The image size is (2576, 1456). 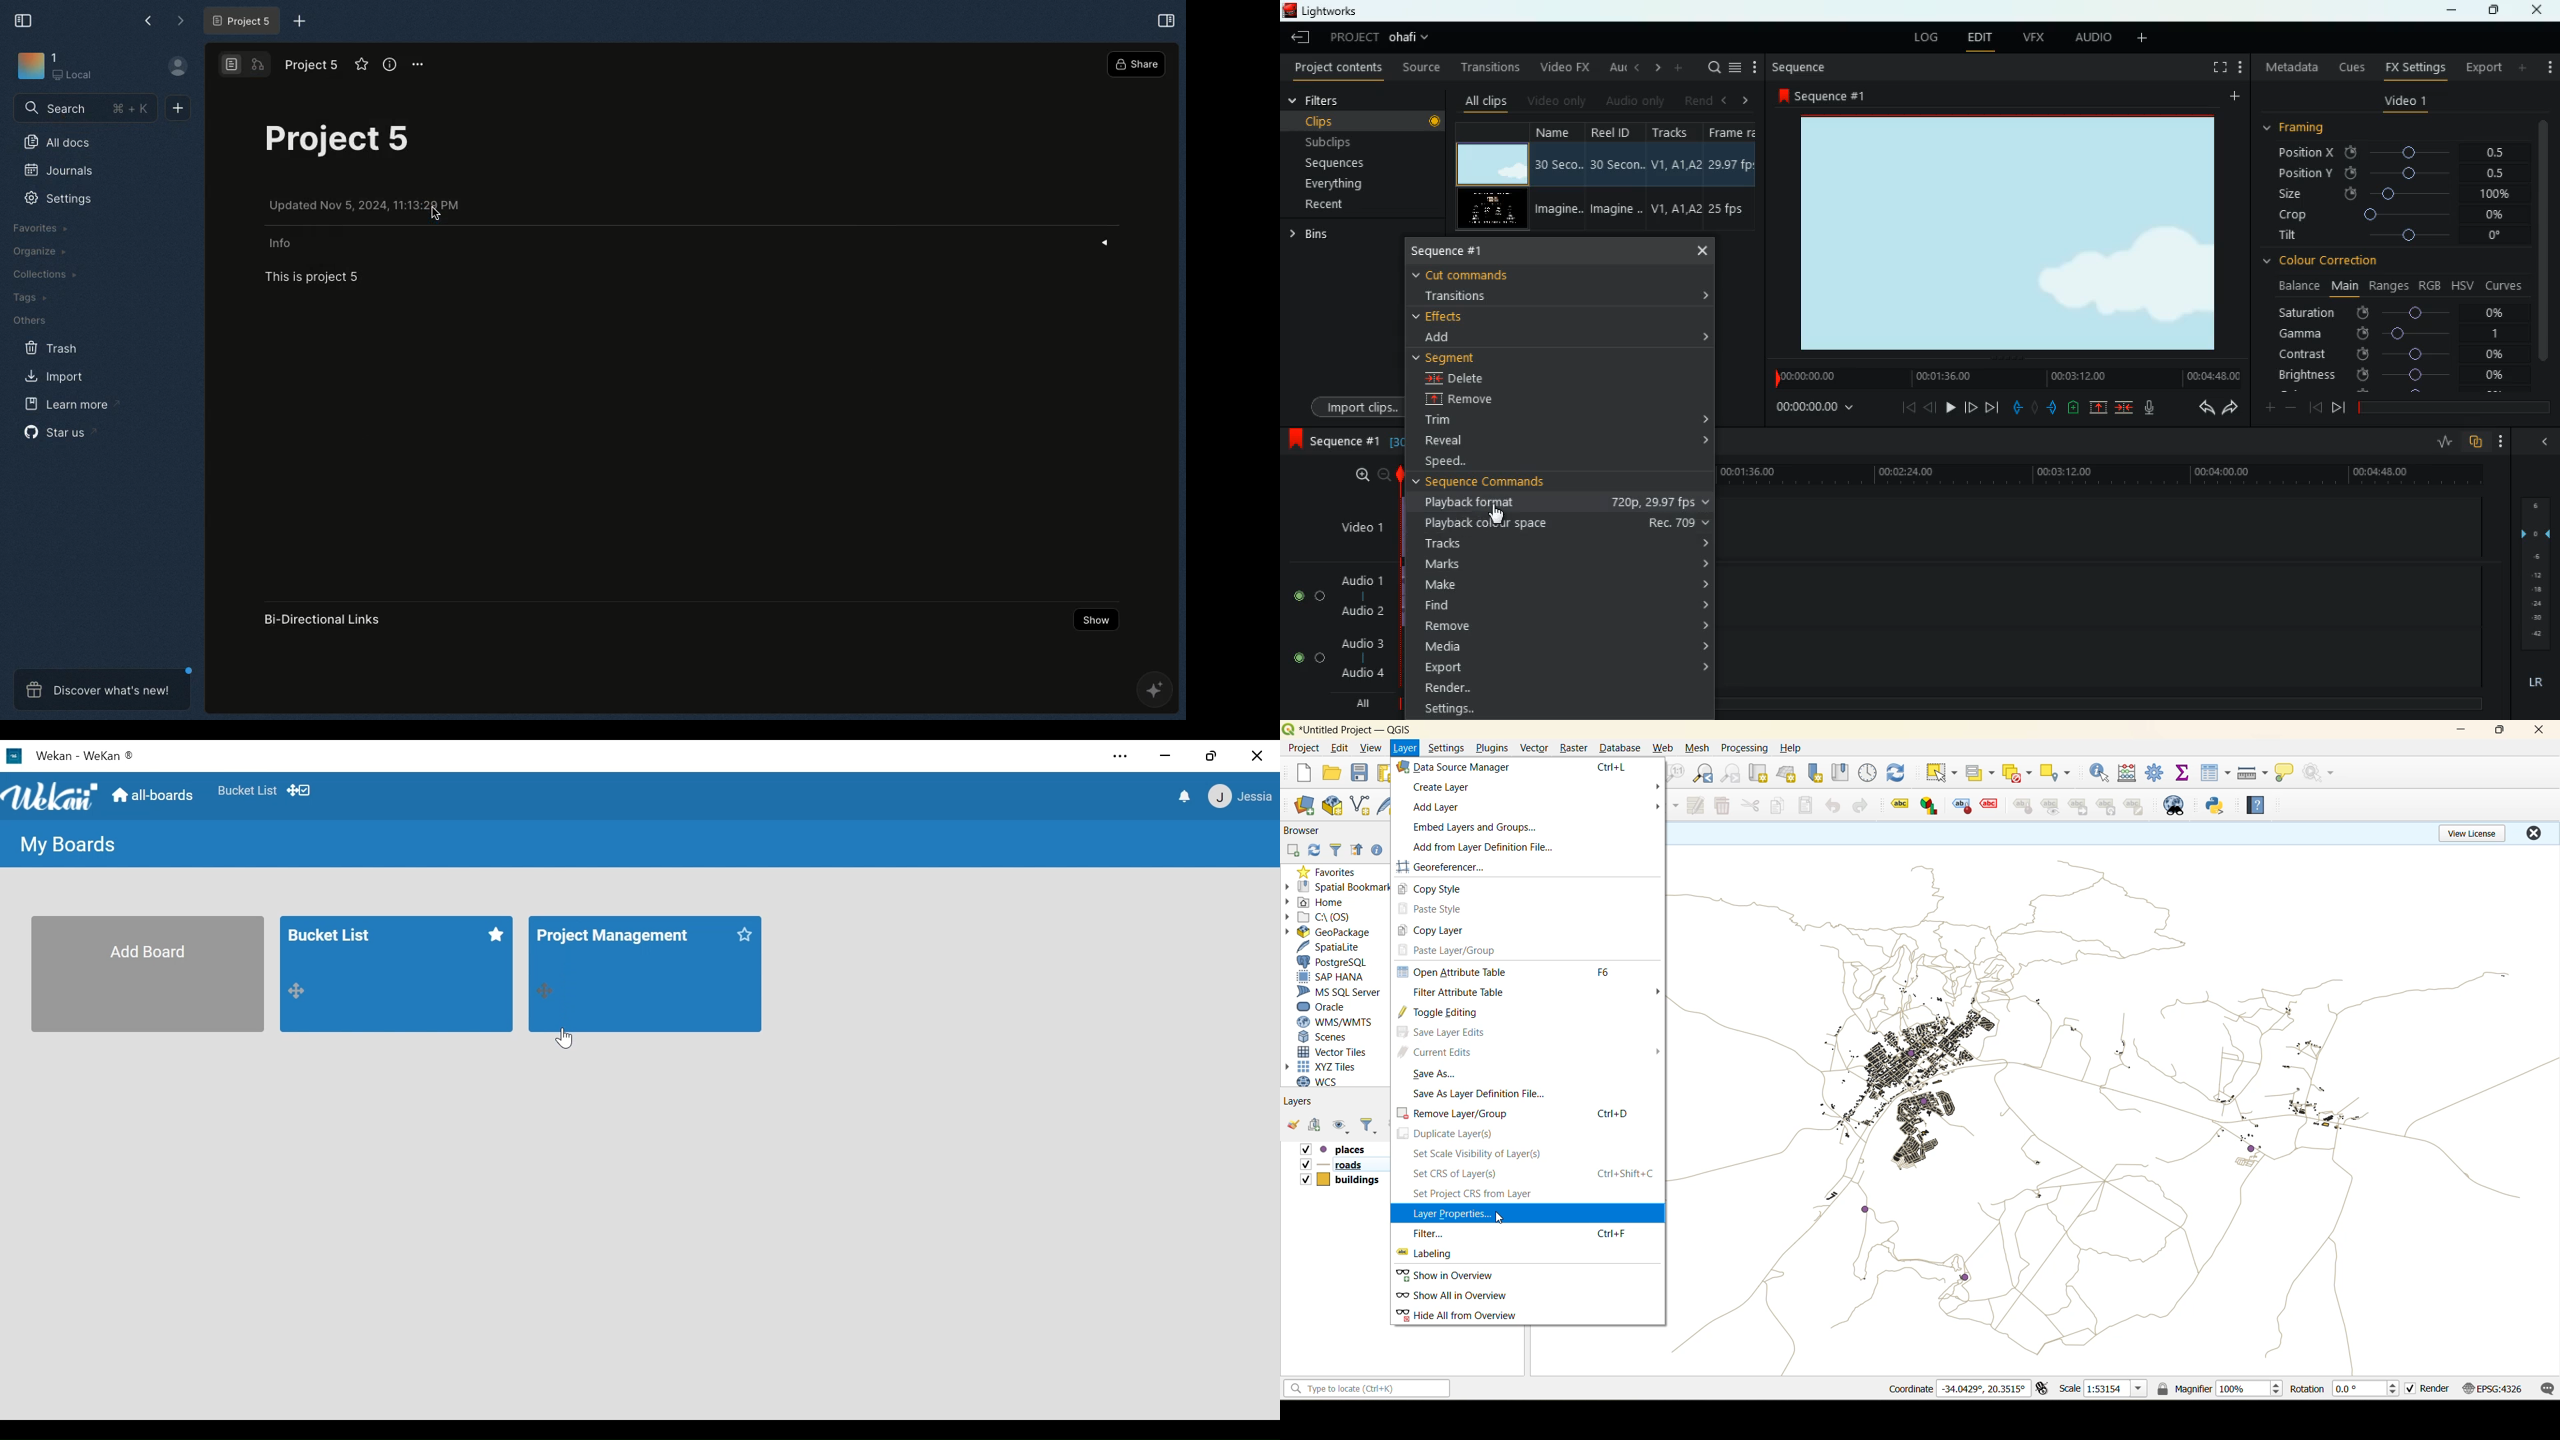 I want to click on Wekan - WeKan ®, so click(x=87, y=753).